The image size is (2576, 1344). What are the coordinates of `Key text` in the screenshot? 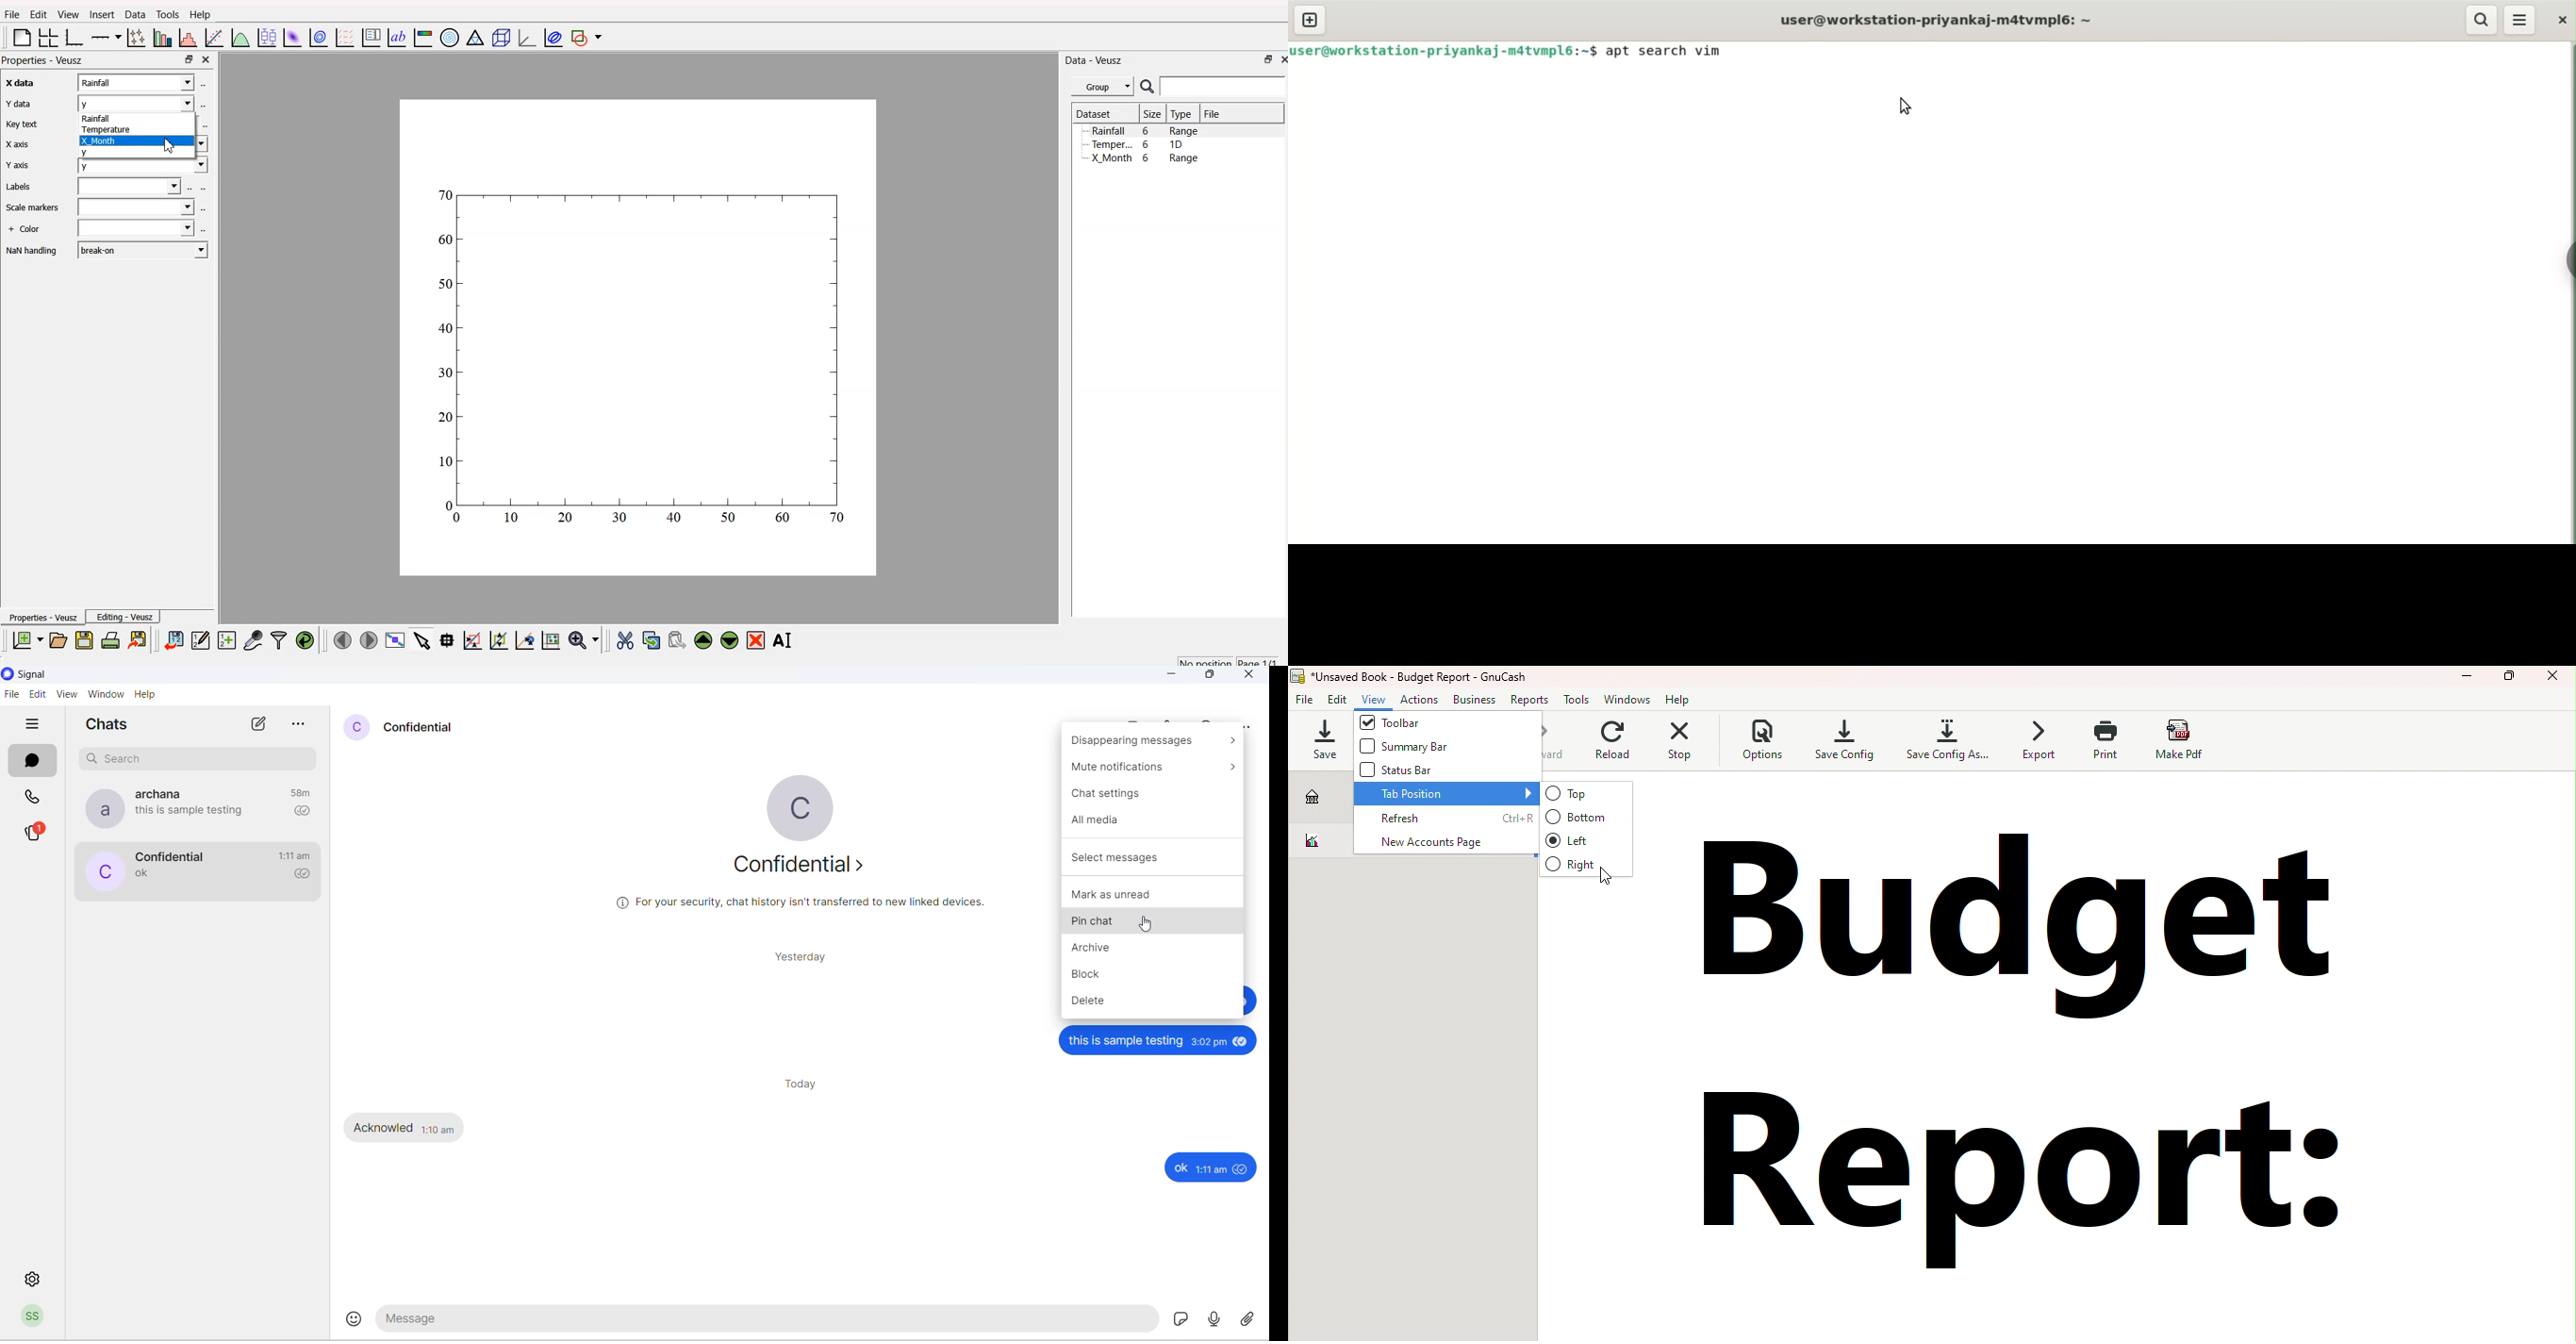 It's located at (23, 125).